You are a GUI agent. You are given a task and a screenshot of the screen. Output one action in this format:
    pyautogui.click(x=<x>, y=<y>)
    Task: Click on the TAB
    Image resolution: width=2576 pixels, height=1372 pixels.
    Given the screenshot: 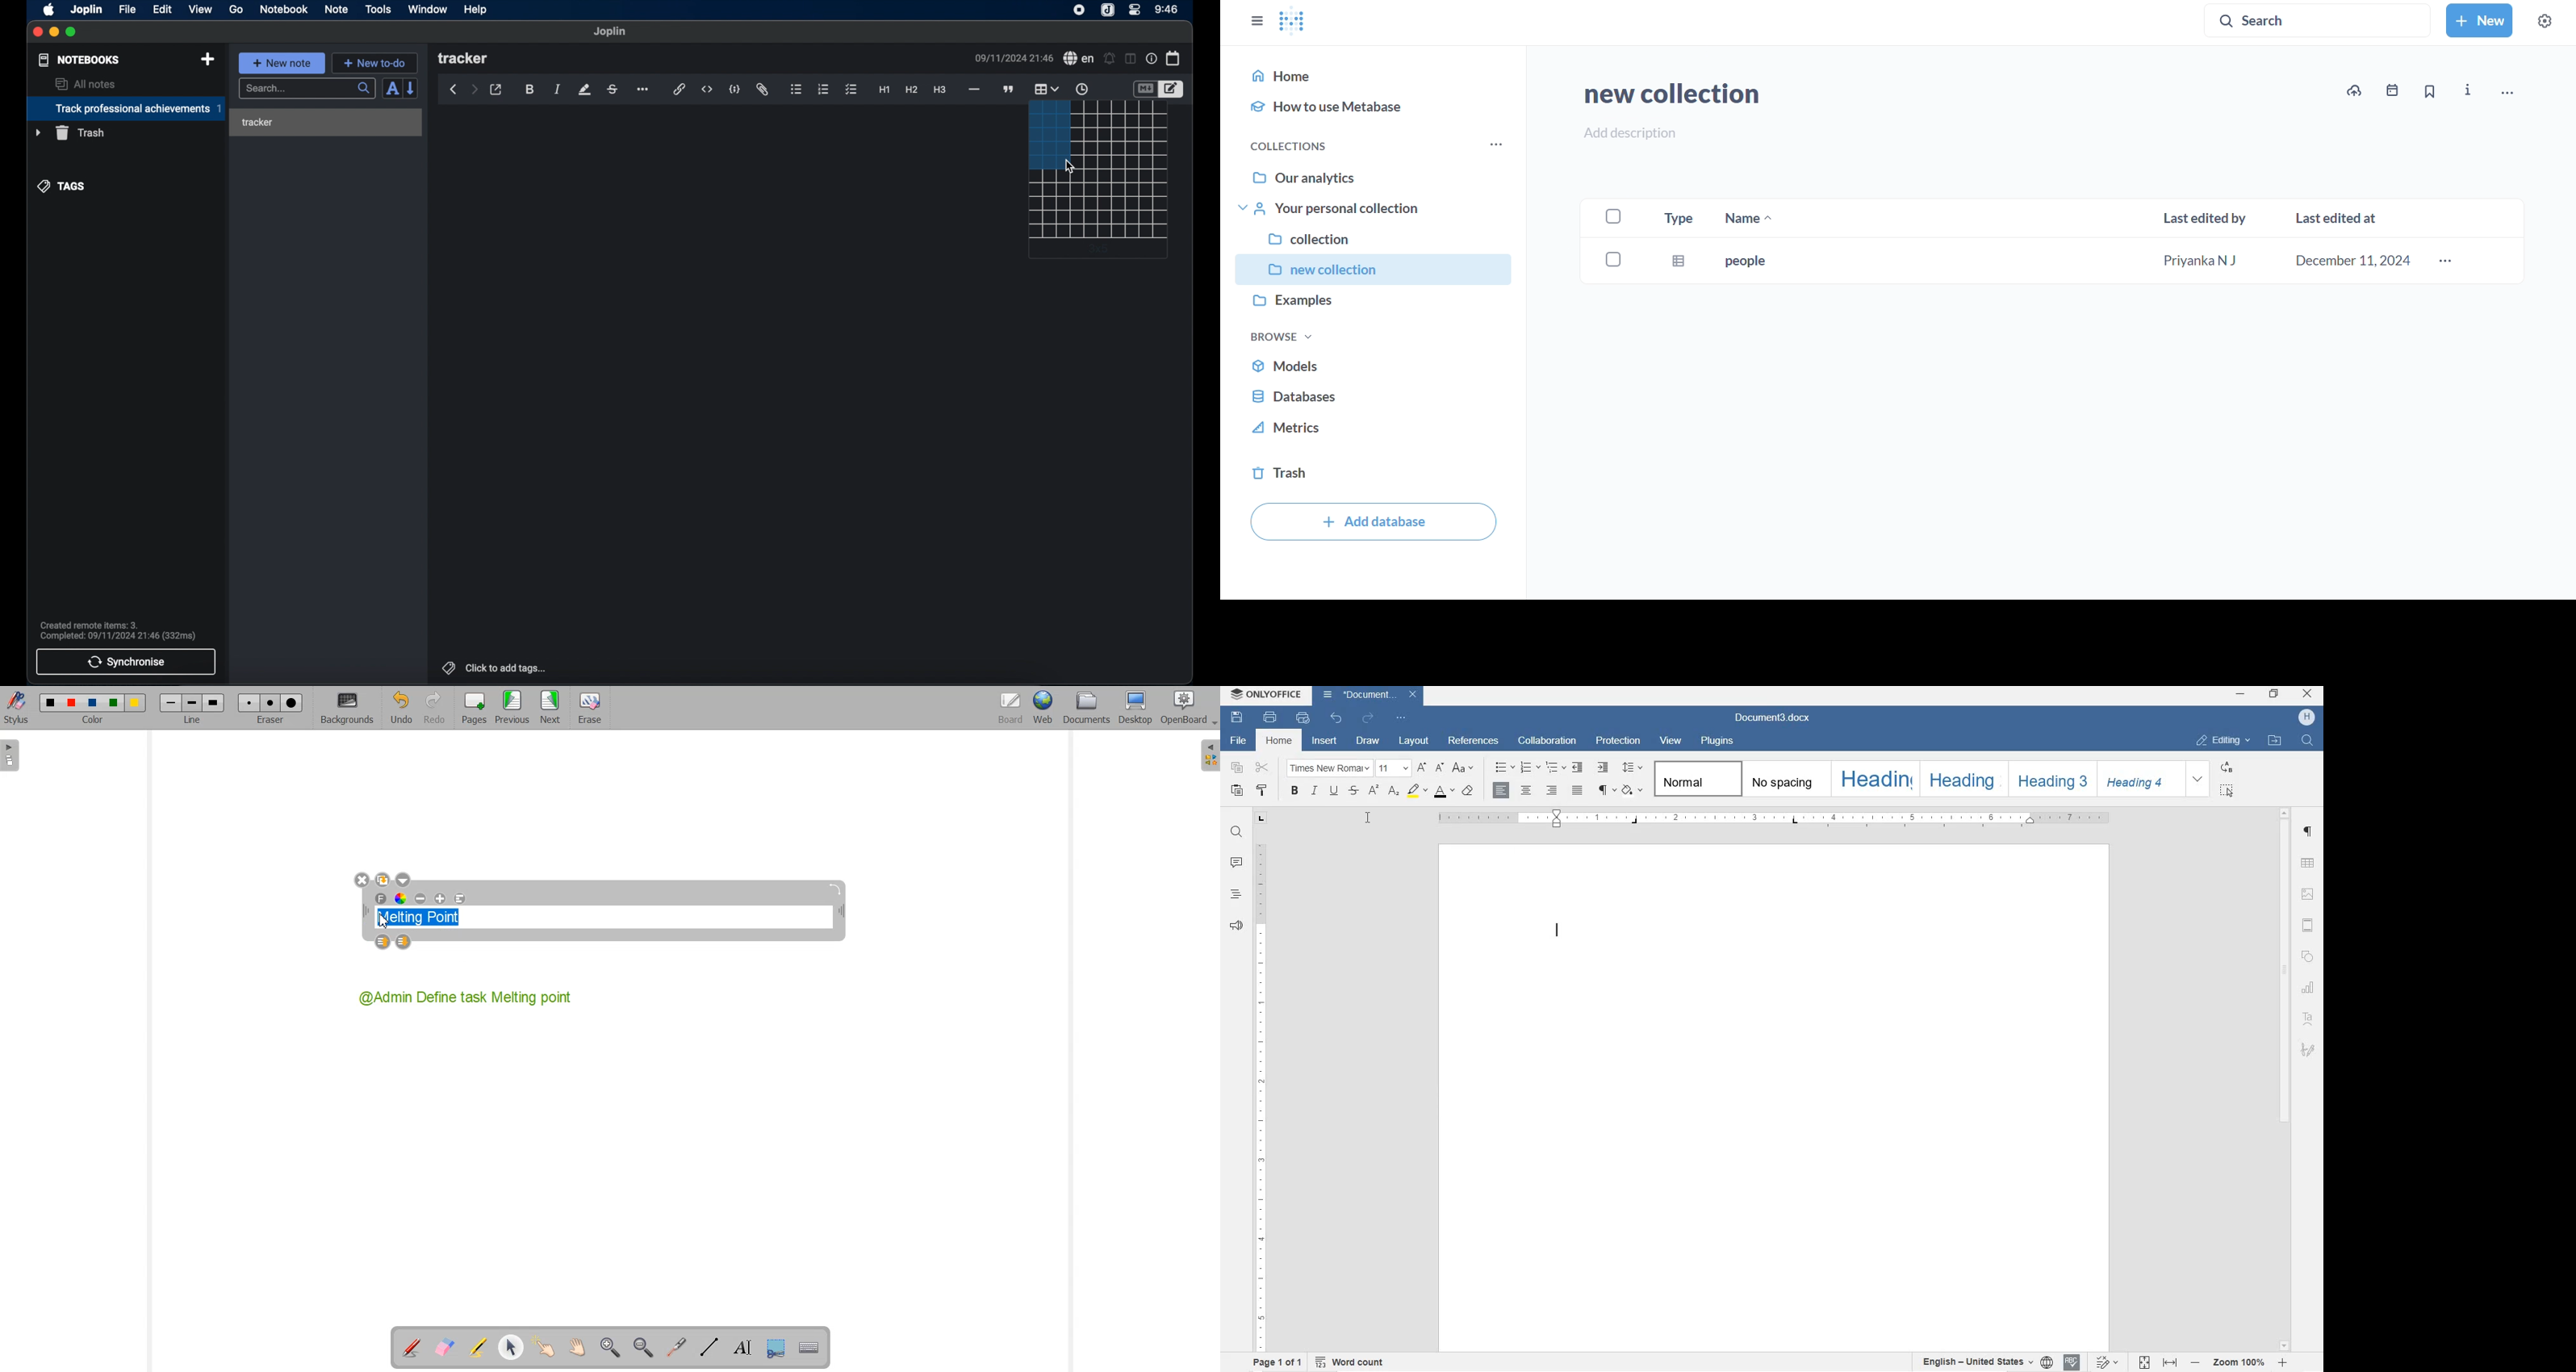 What is the action you would take?
    pyautogui.click(x=1261, y=818)
    